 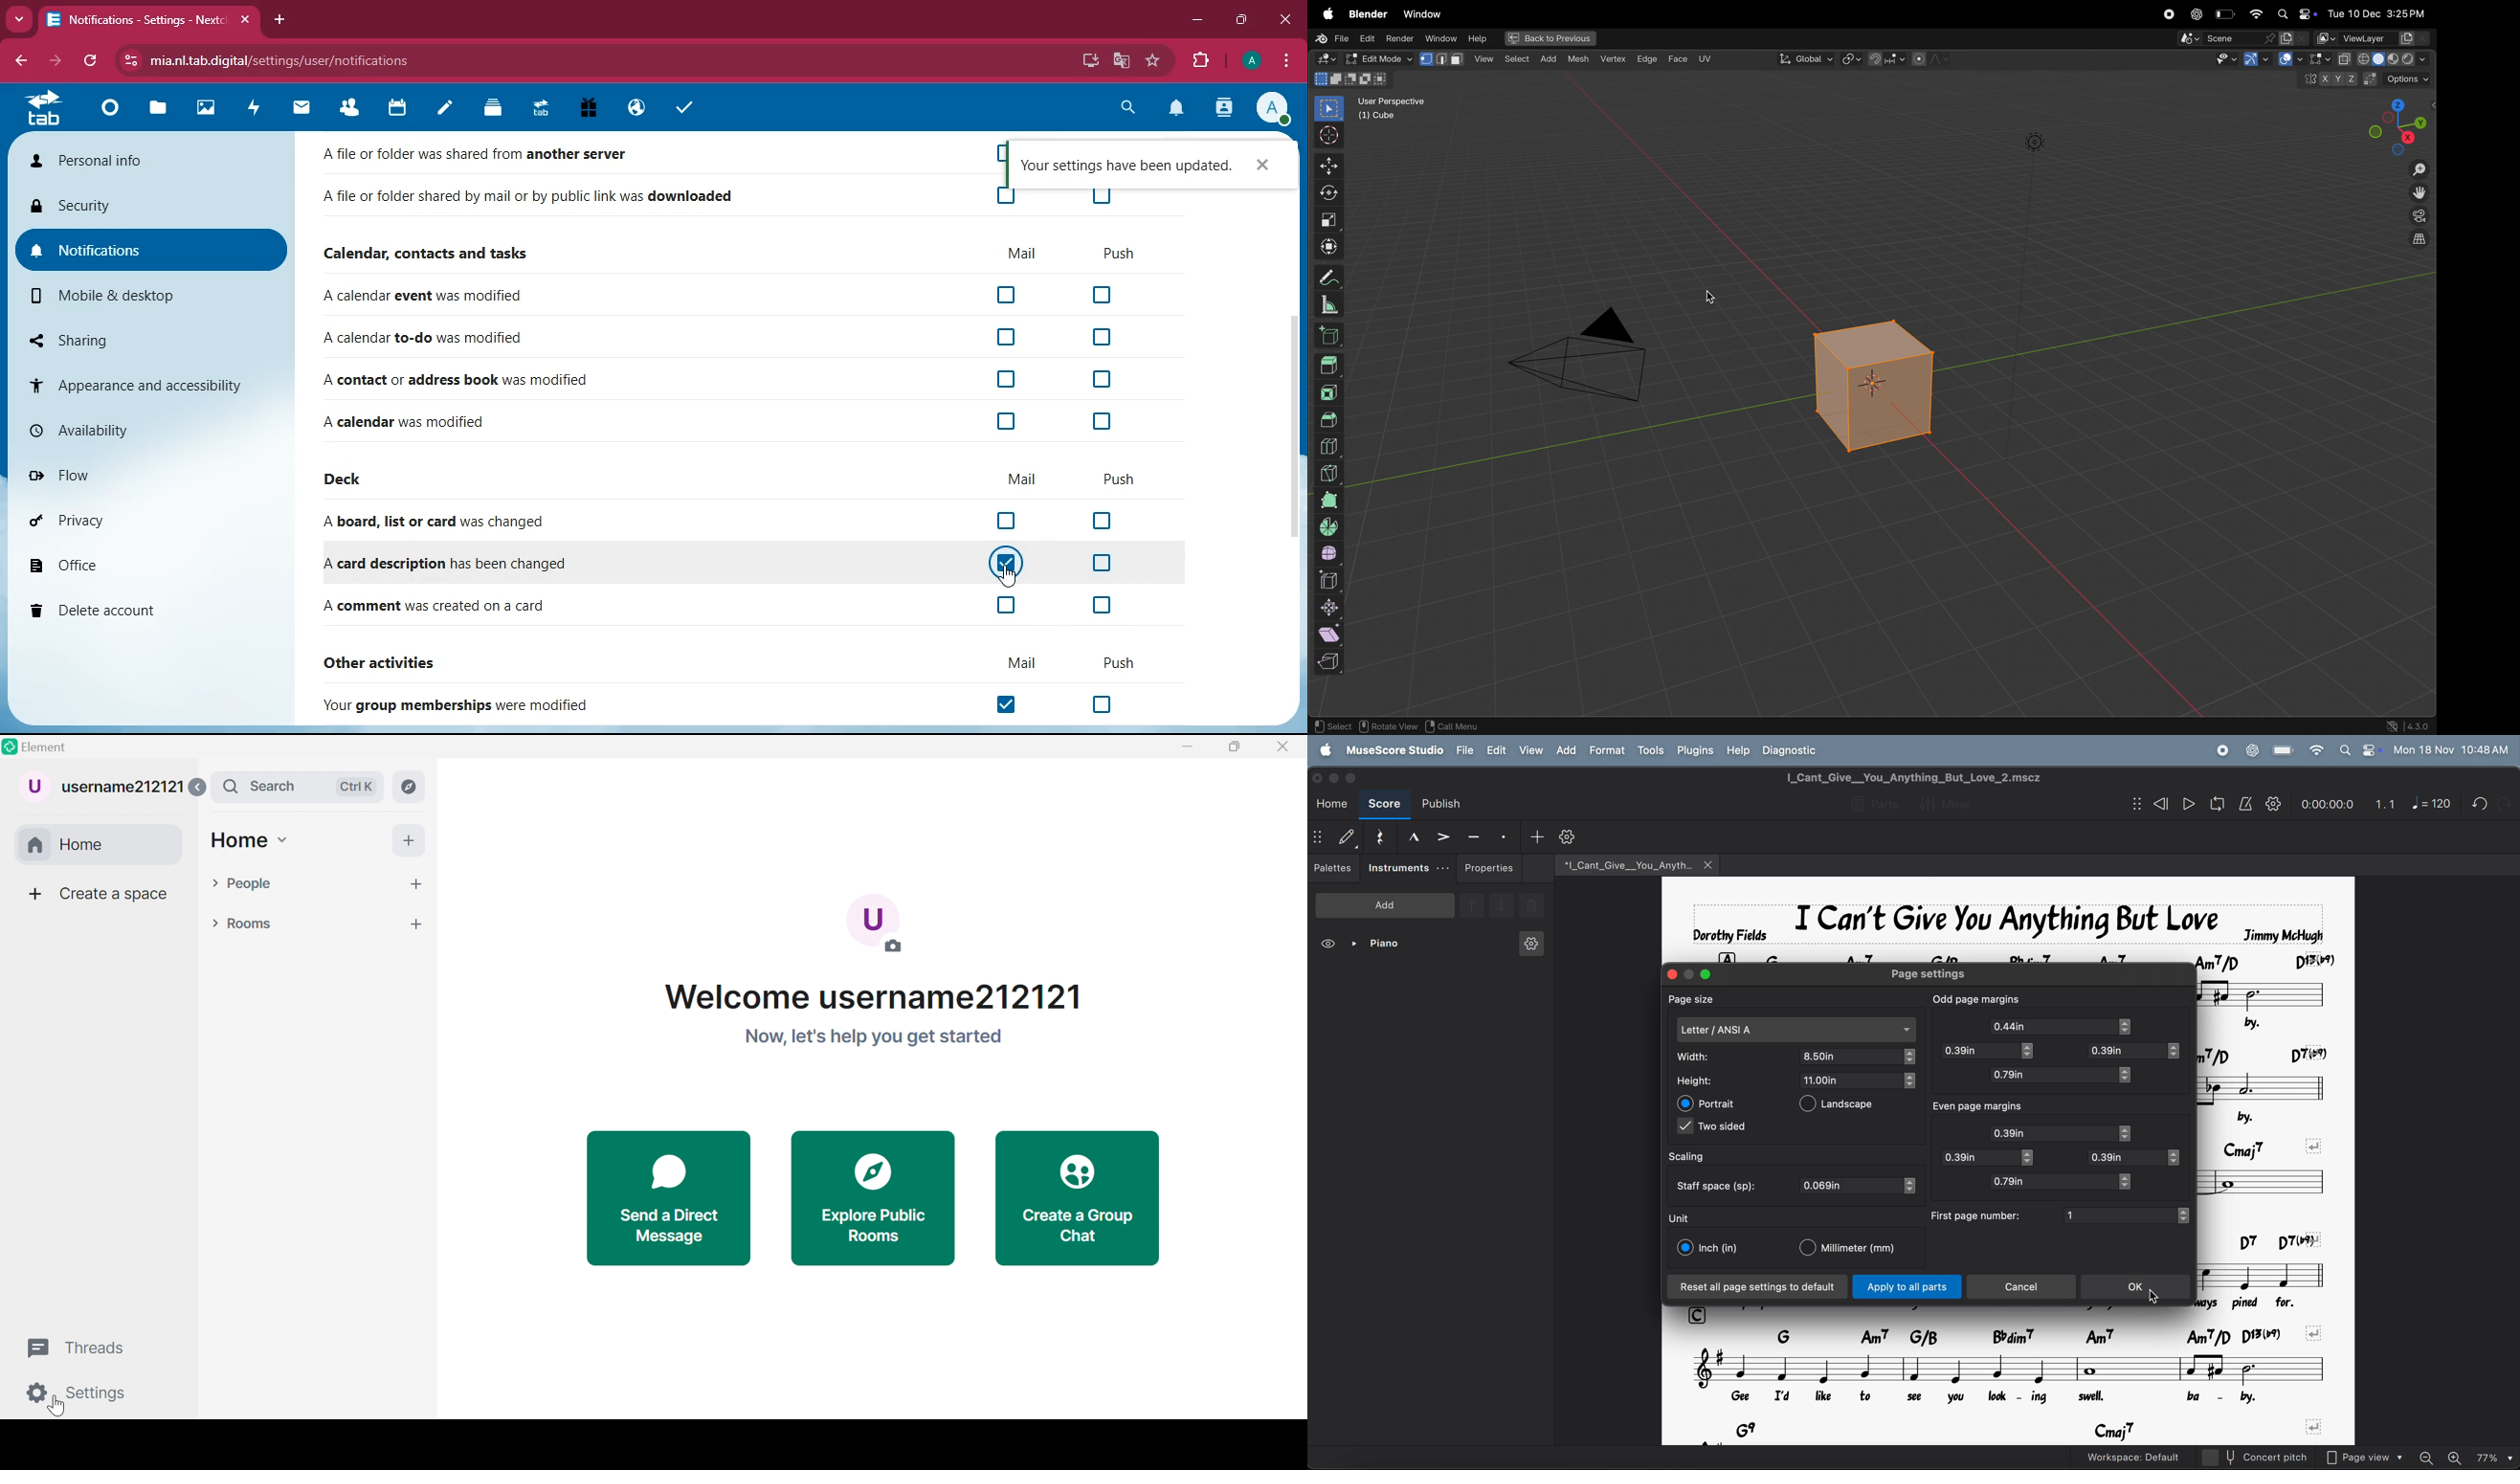 What do you see at coordinates (1670, 974) in the screenshot?
I see `close` at bounding box center [1670, 974].